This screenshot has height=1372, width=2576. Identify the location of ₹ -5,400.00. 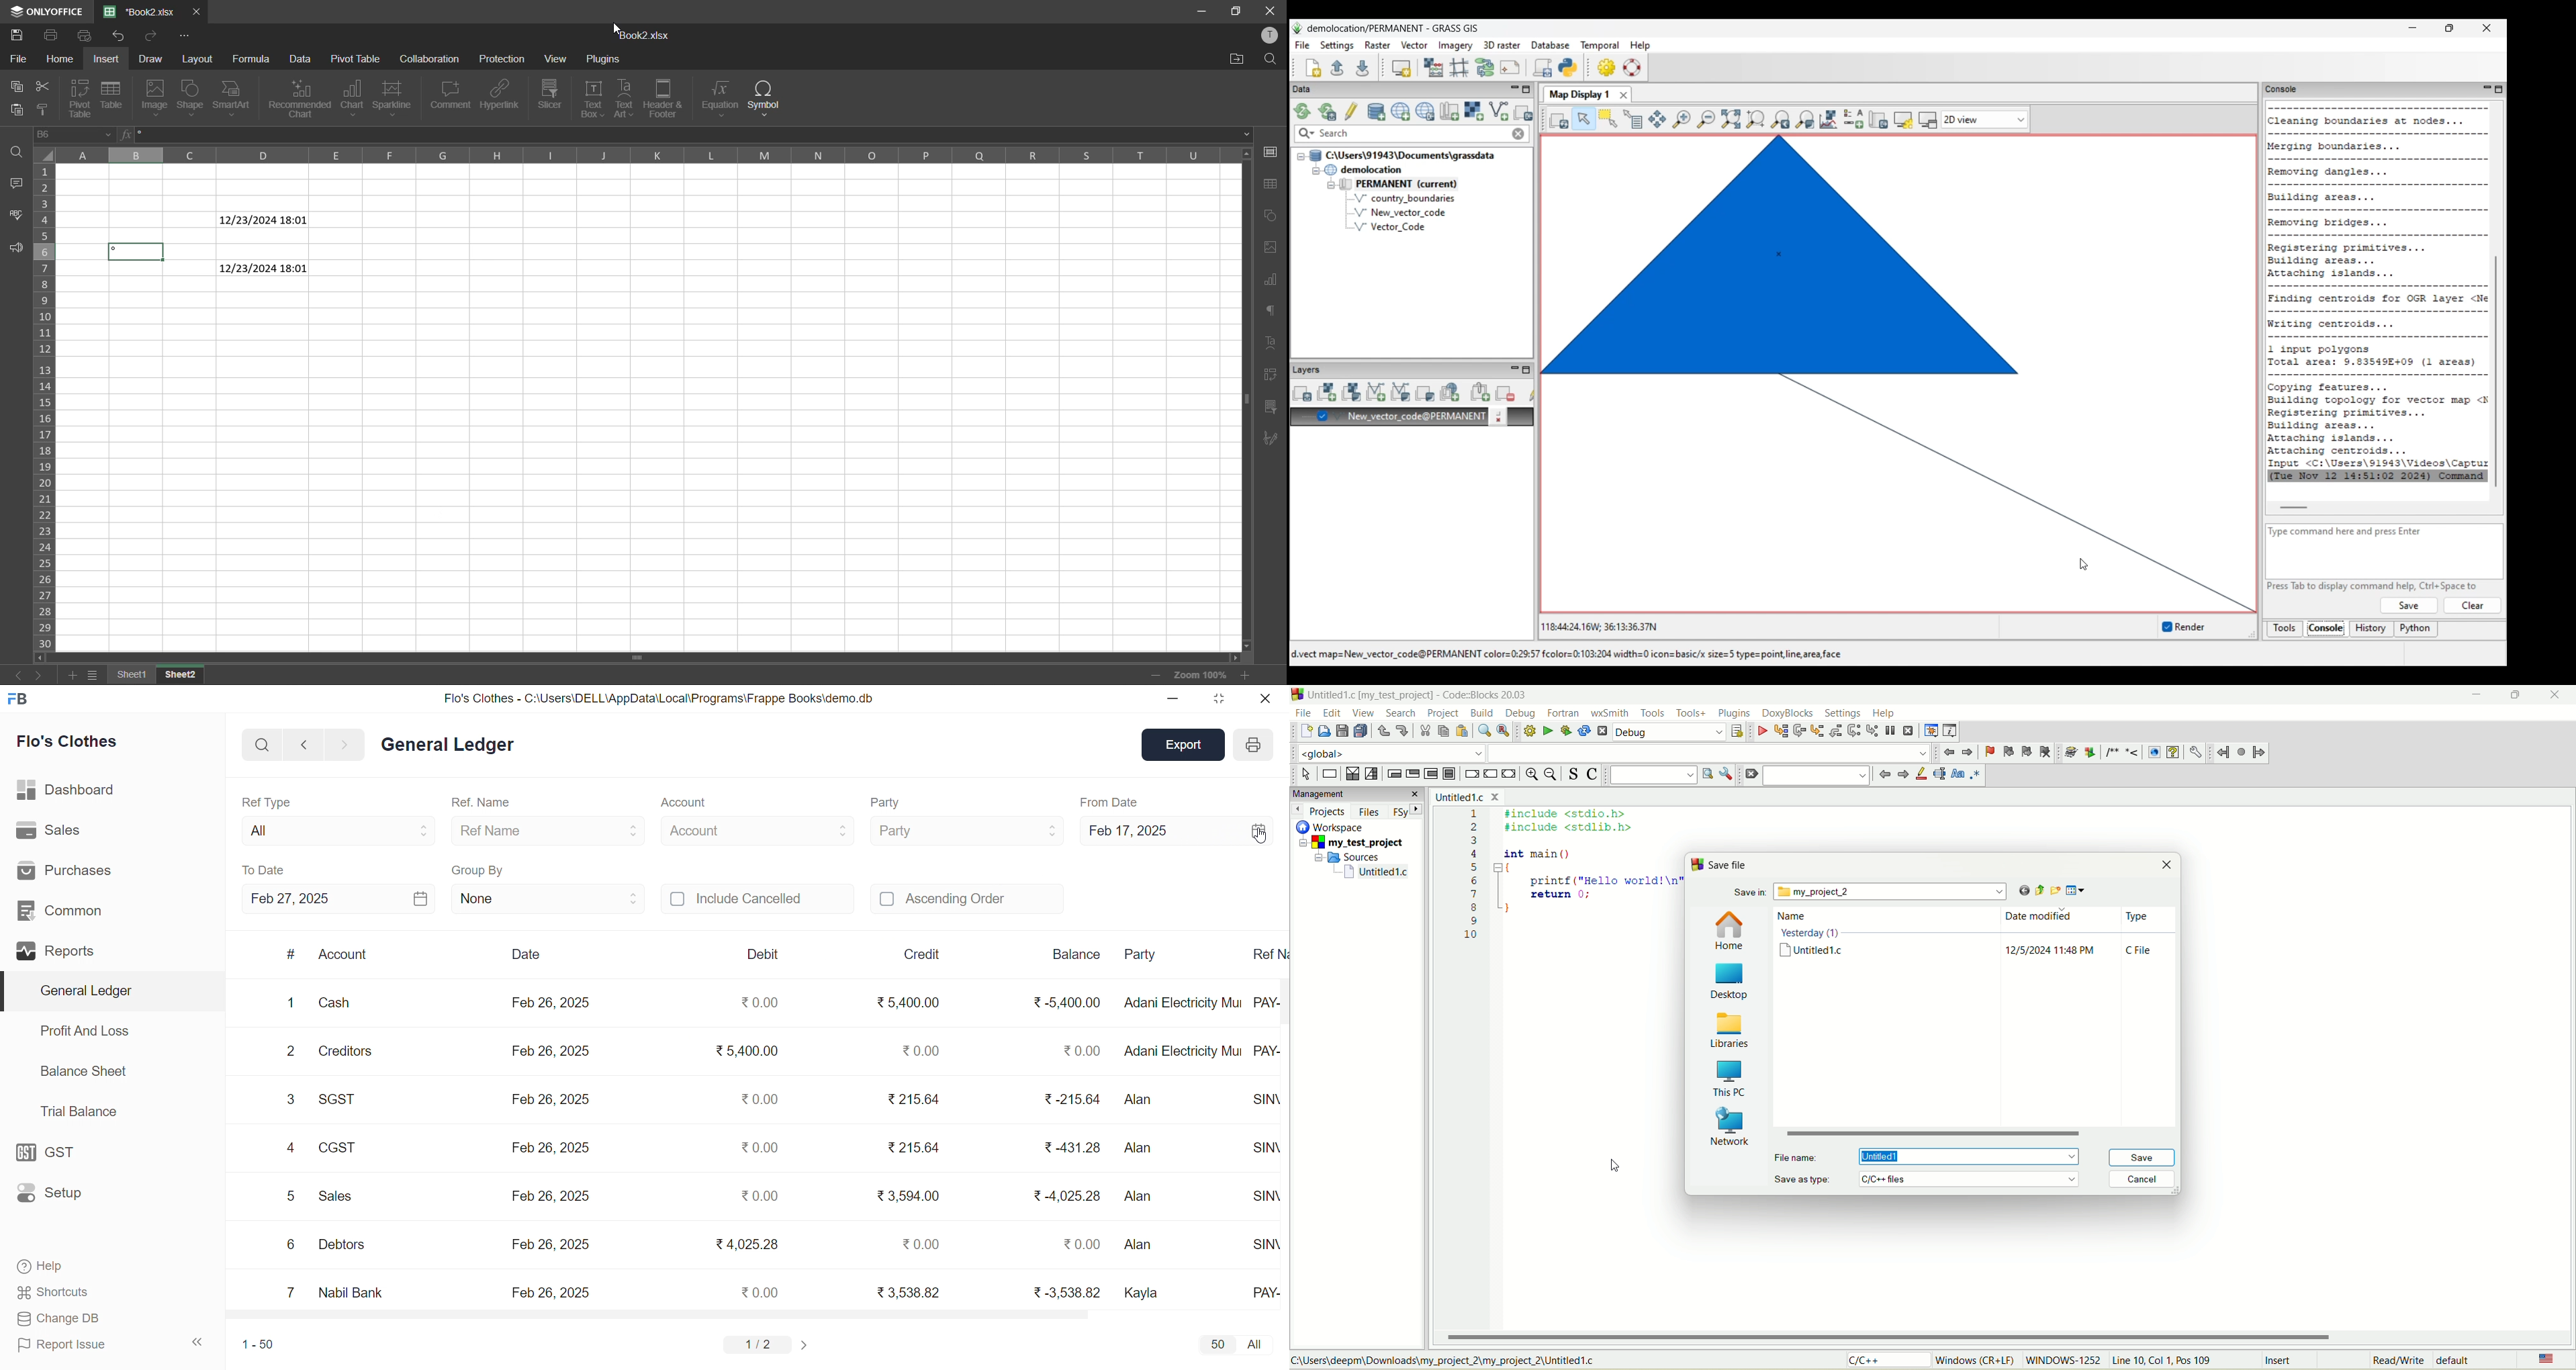
(1064, 1002).